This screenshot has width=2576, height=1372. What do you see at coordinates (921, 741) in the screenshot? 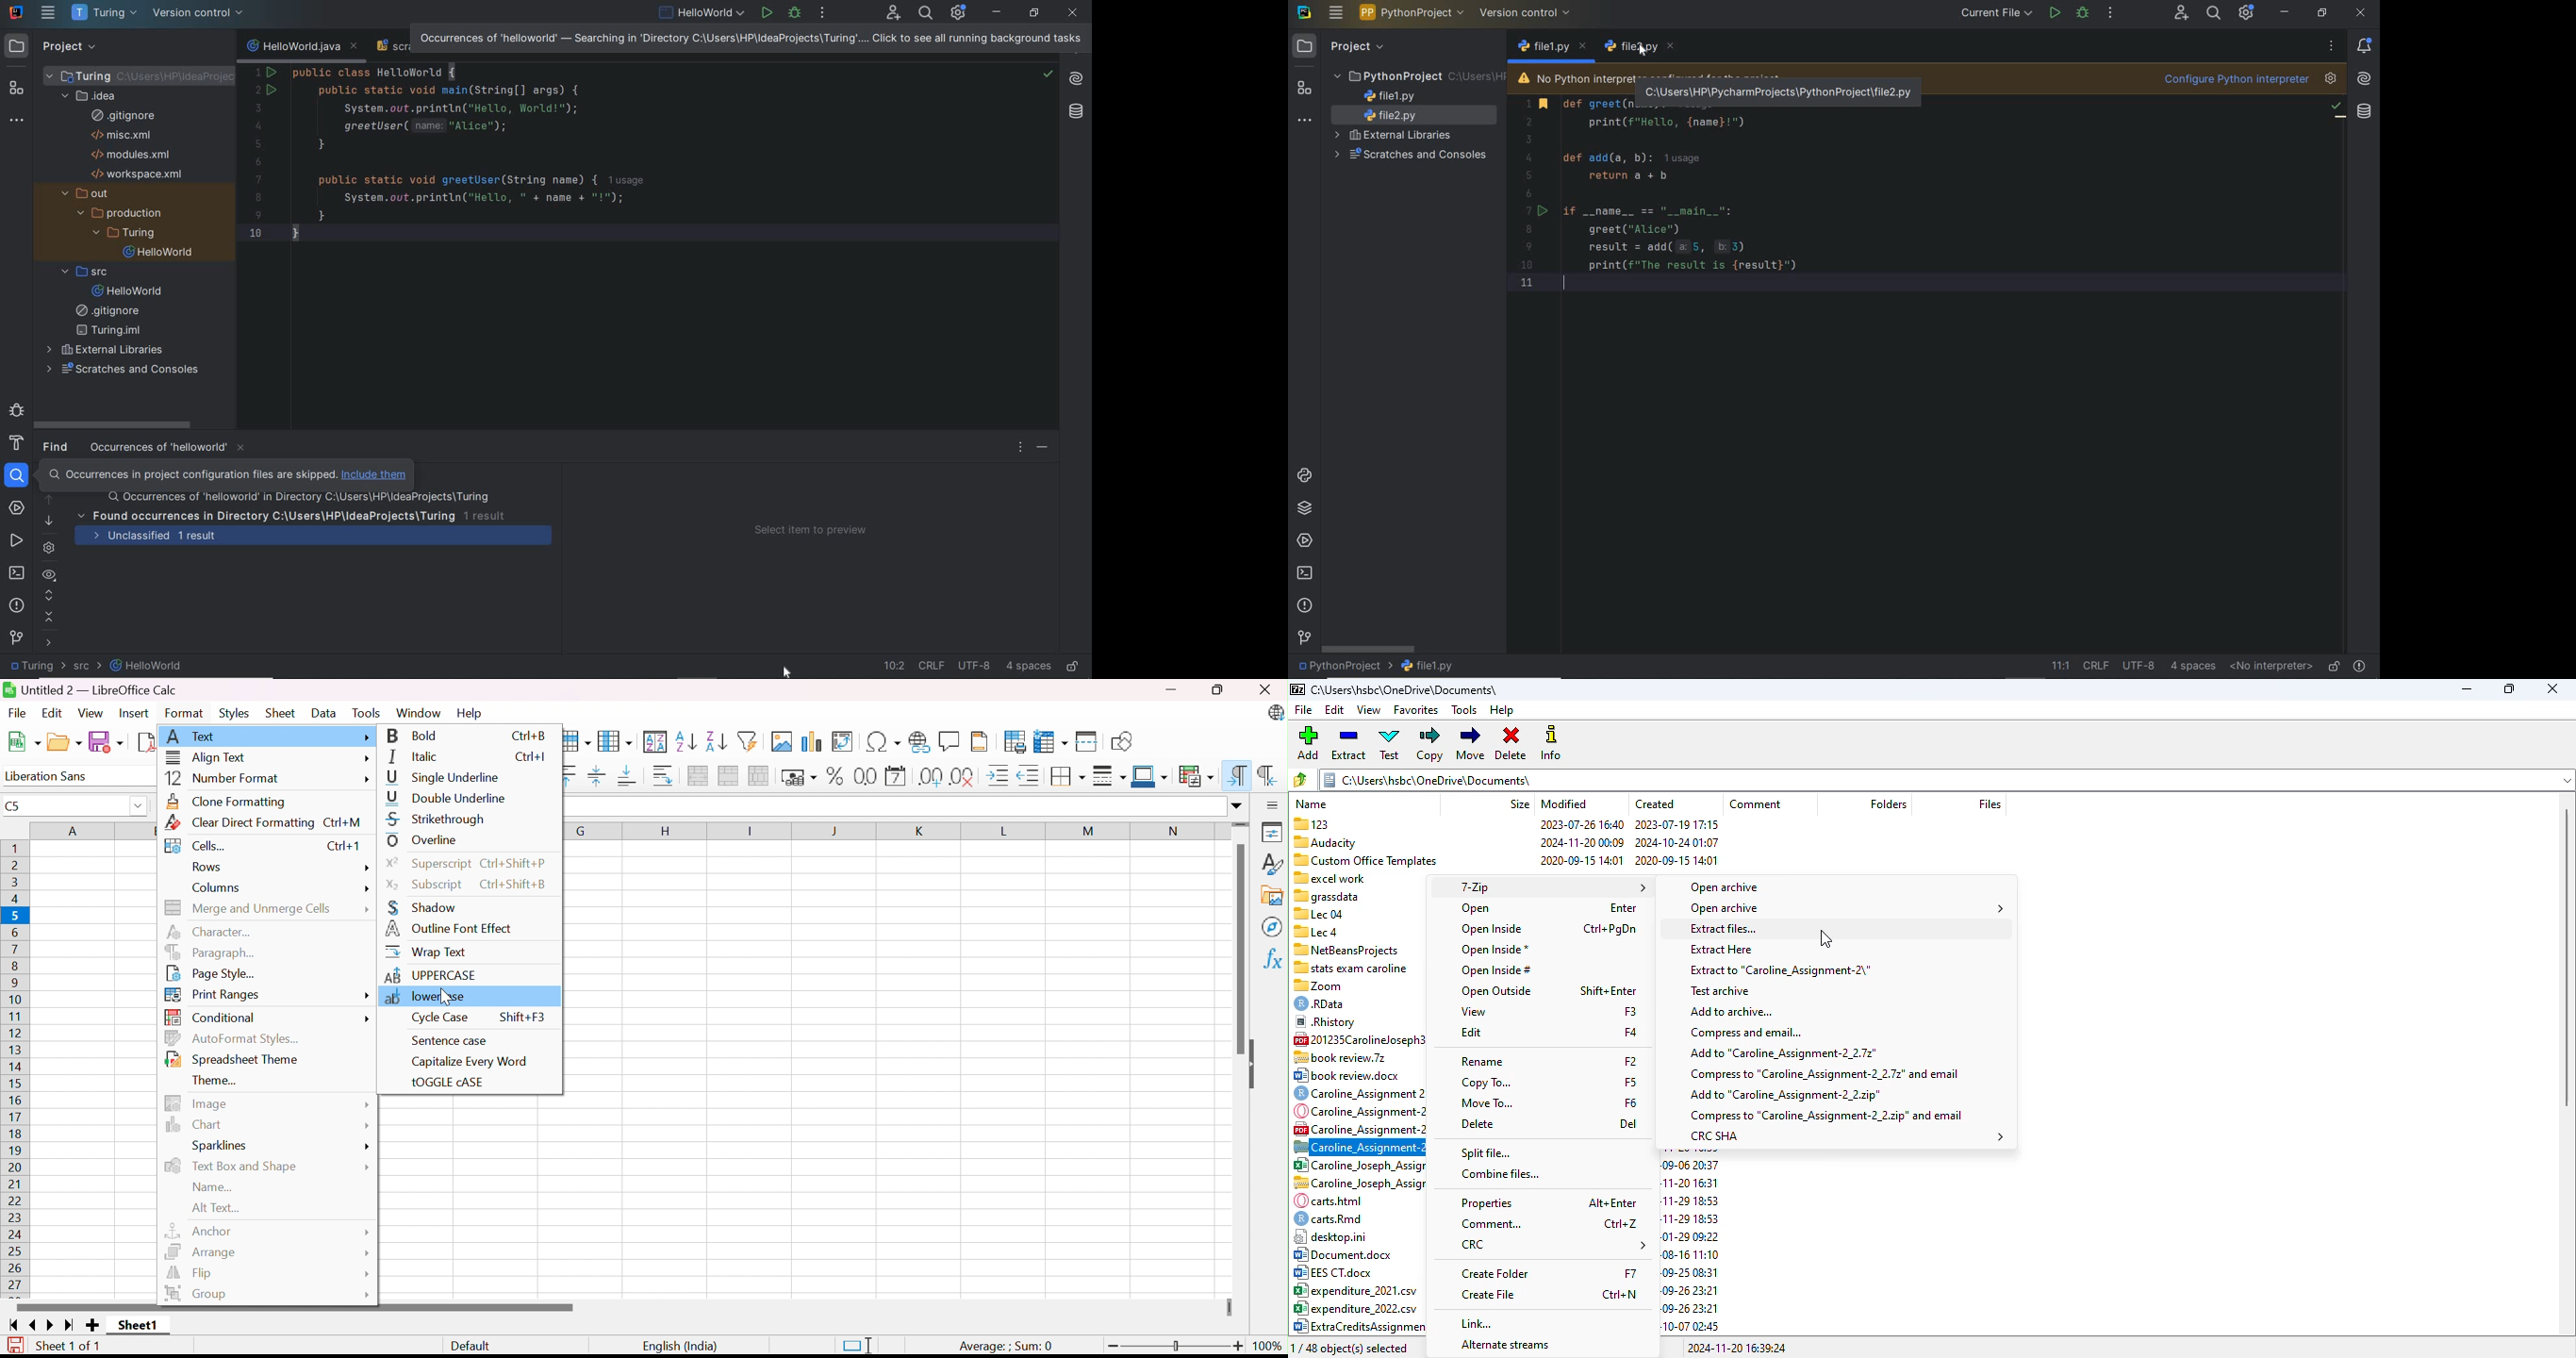
I see `Insert Hyperlink` at bounding box center [921, 741].